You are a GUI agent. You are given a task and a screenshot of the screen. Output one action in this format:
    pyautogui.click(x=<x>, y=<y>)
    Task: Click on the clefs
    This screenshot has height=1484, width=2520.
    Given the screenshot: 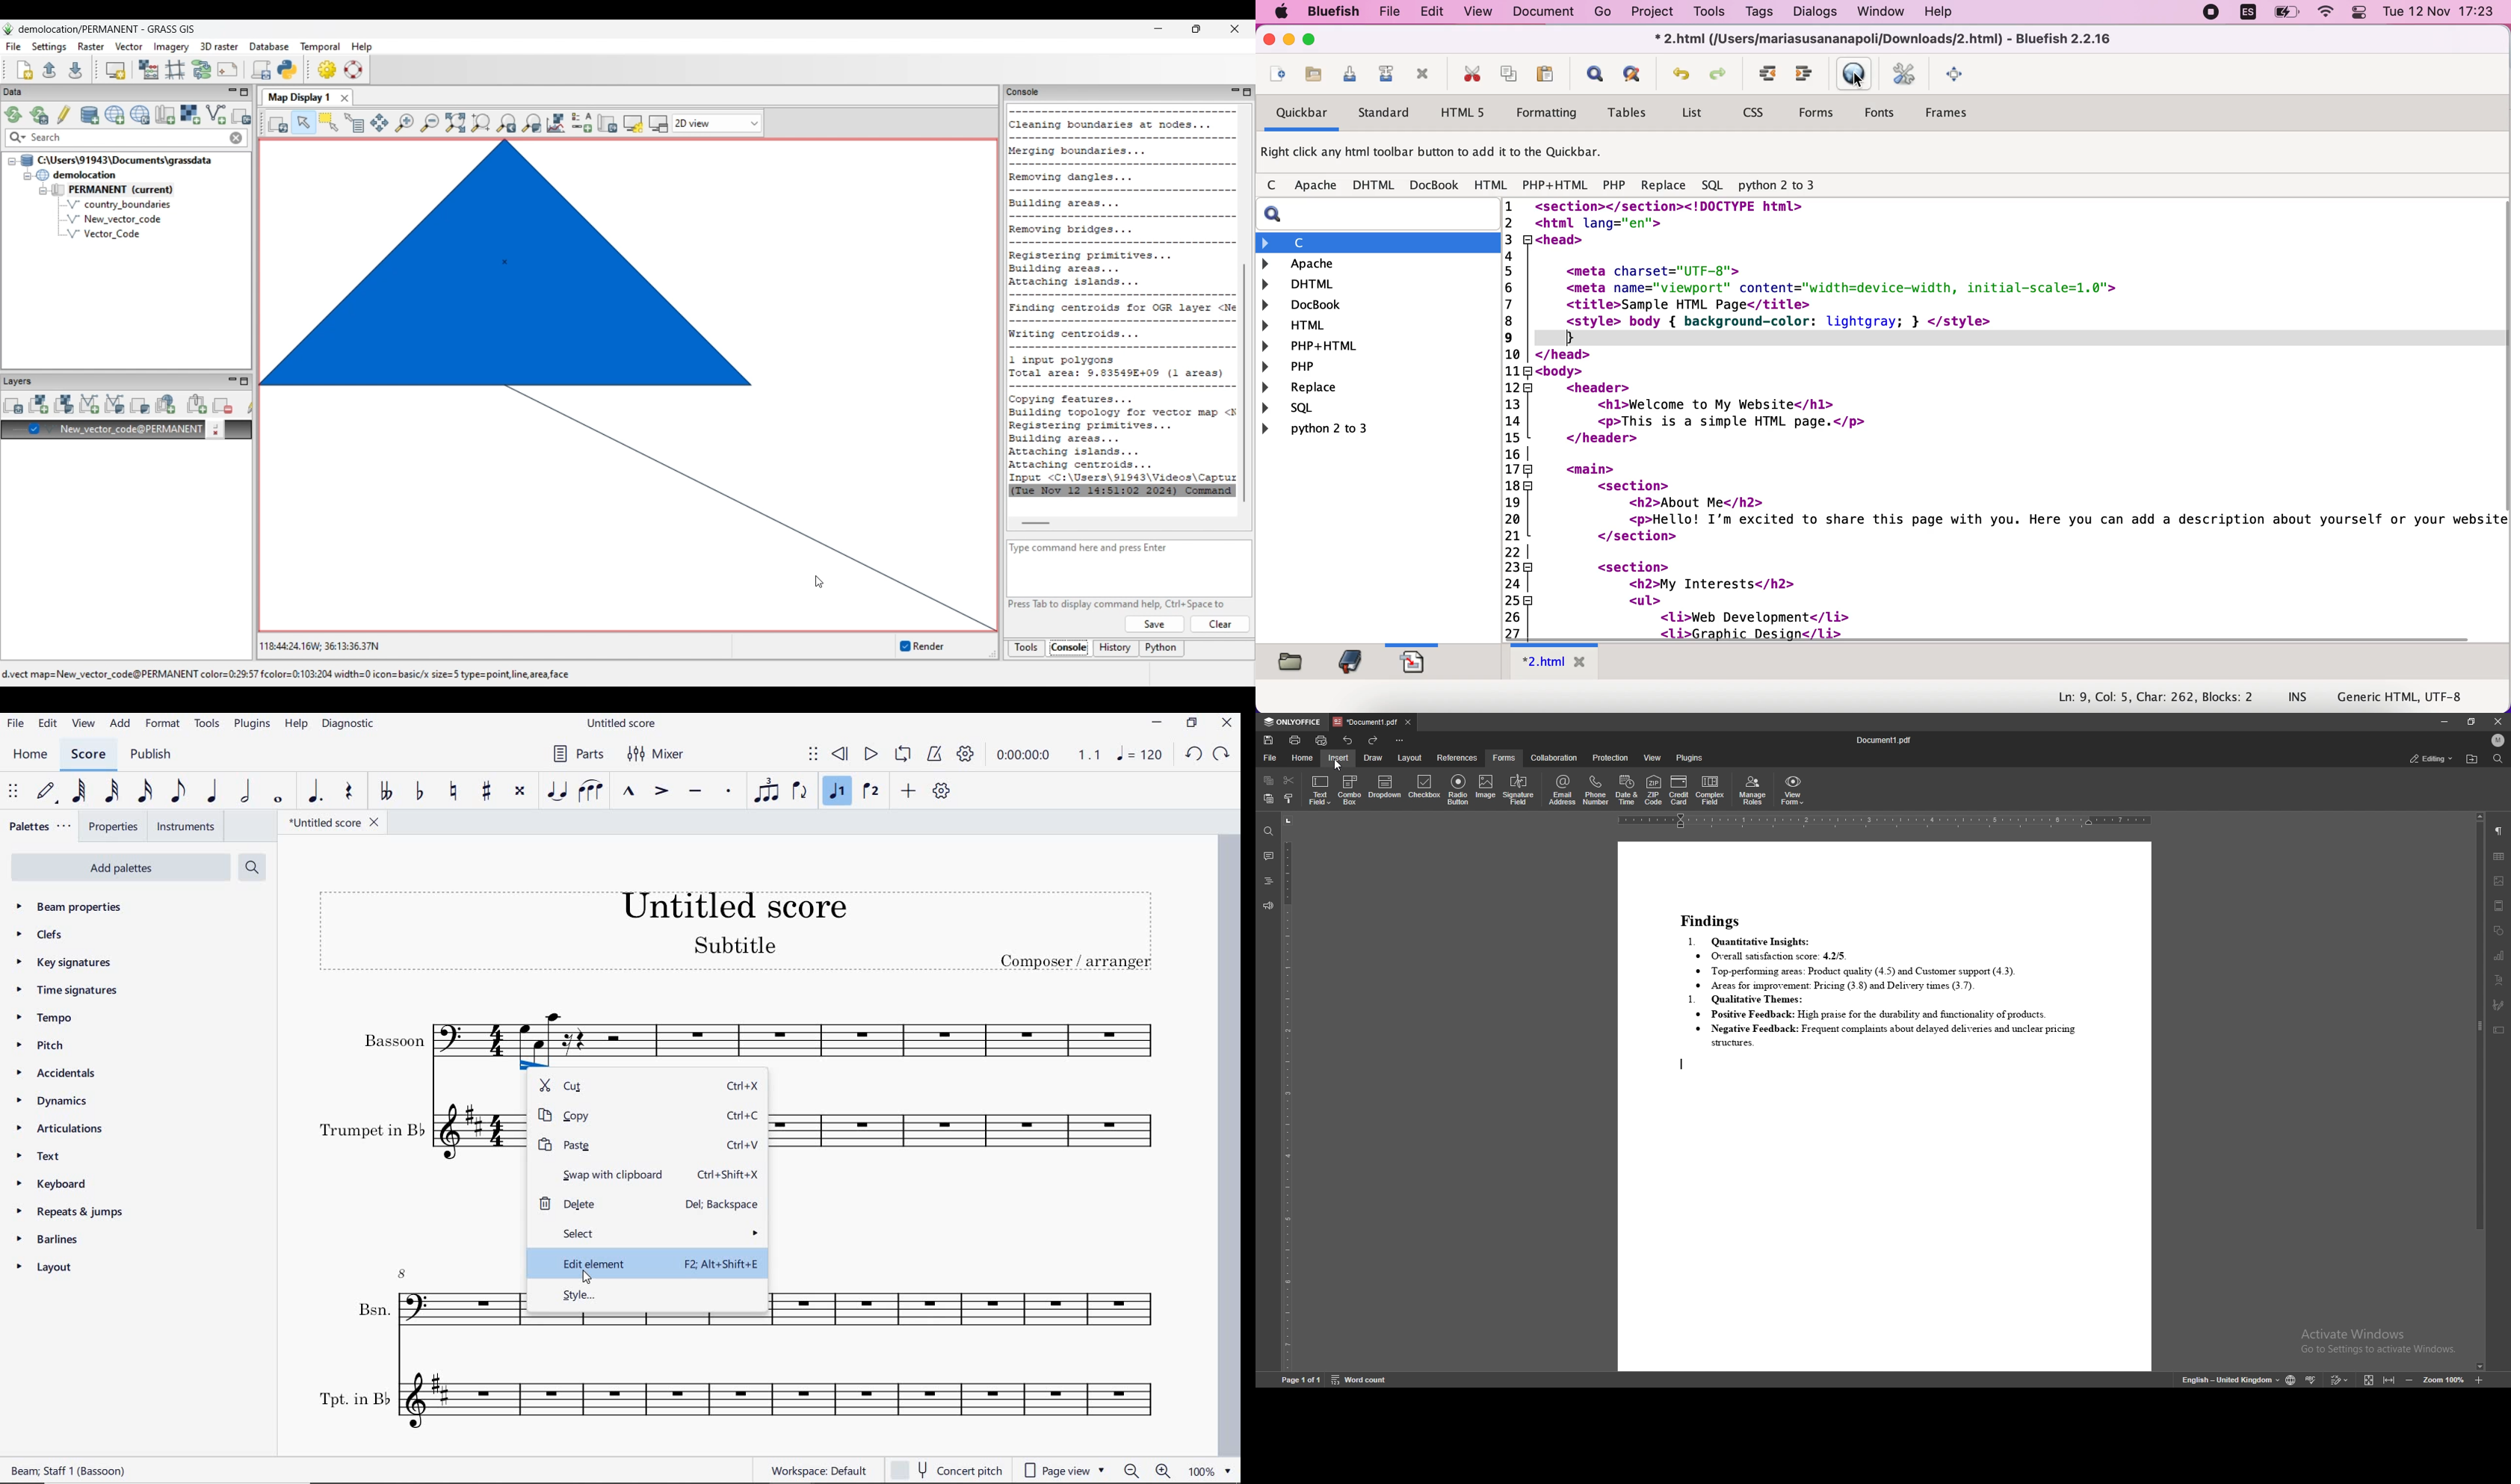 What is the action you would take?
    pyautogui.click(x=40, y=934)
    